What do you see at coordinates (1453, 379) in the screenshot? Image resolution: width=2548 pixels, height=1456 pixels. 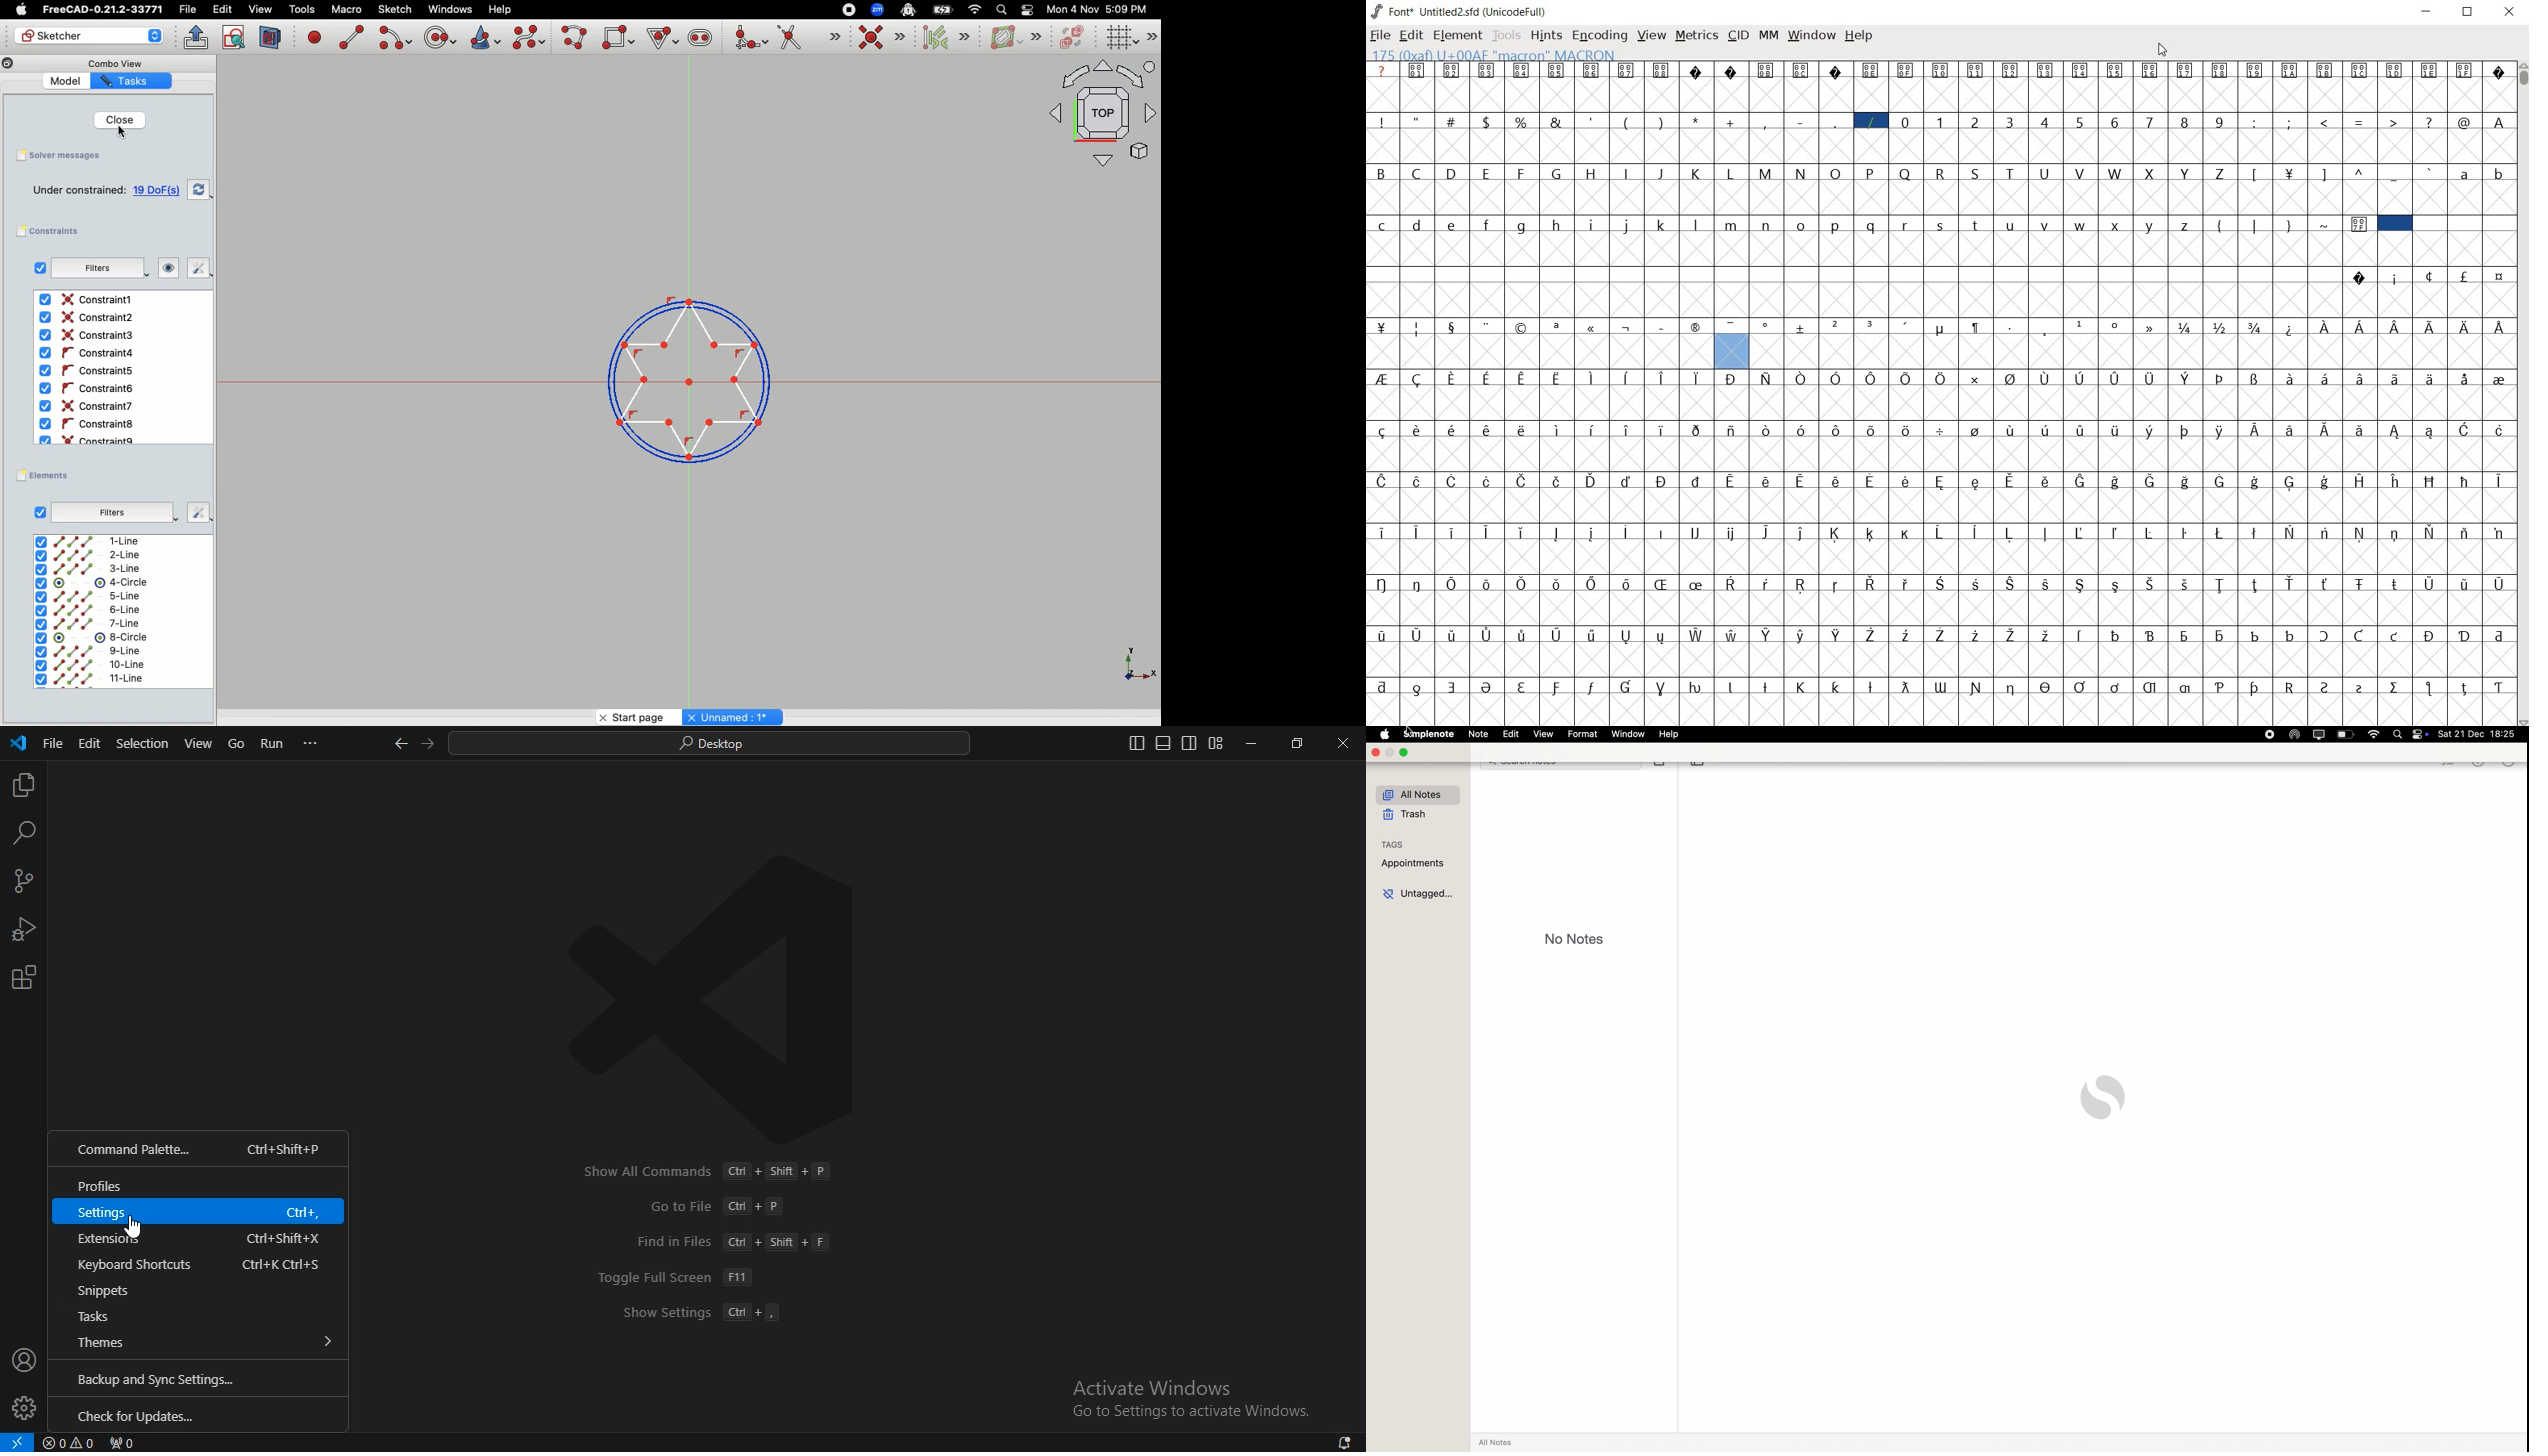 I see `Symbol` at bounding box center [1453, 379].